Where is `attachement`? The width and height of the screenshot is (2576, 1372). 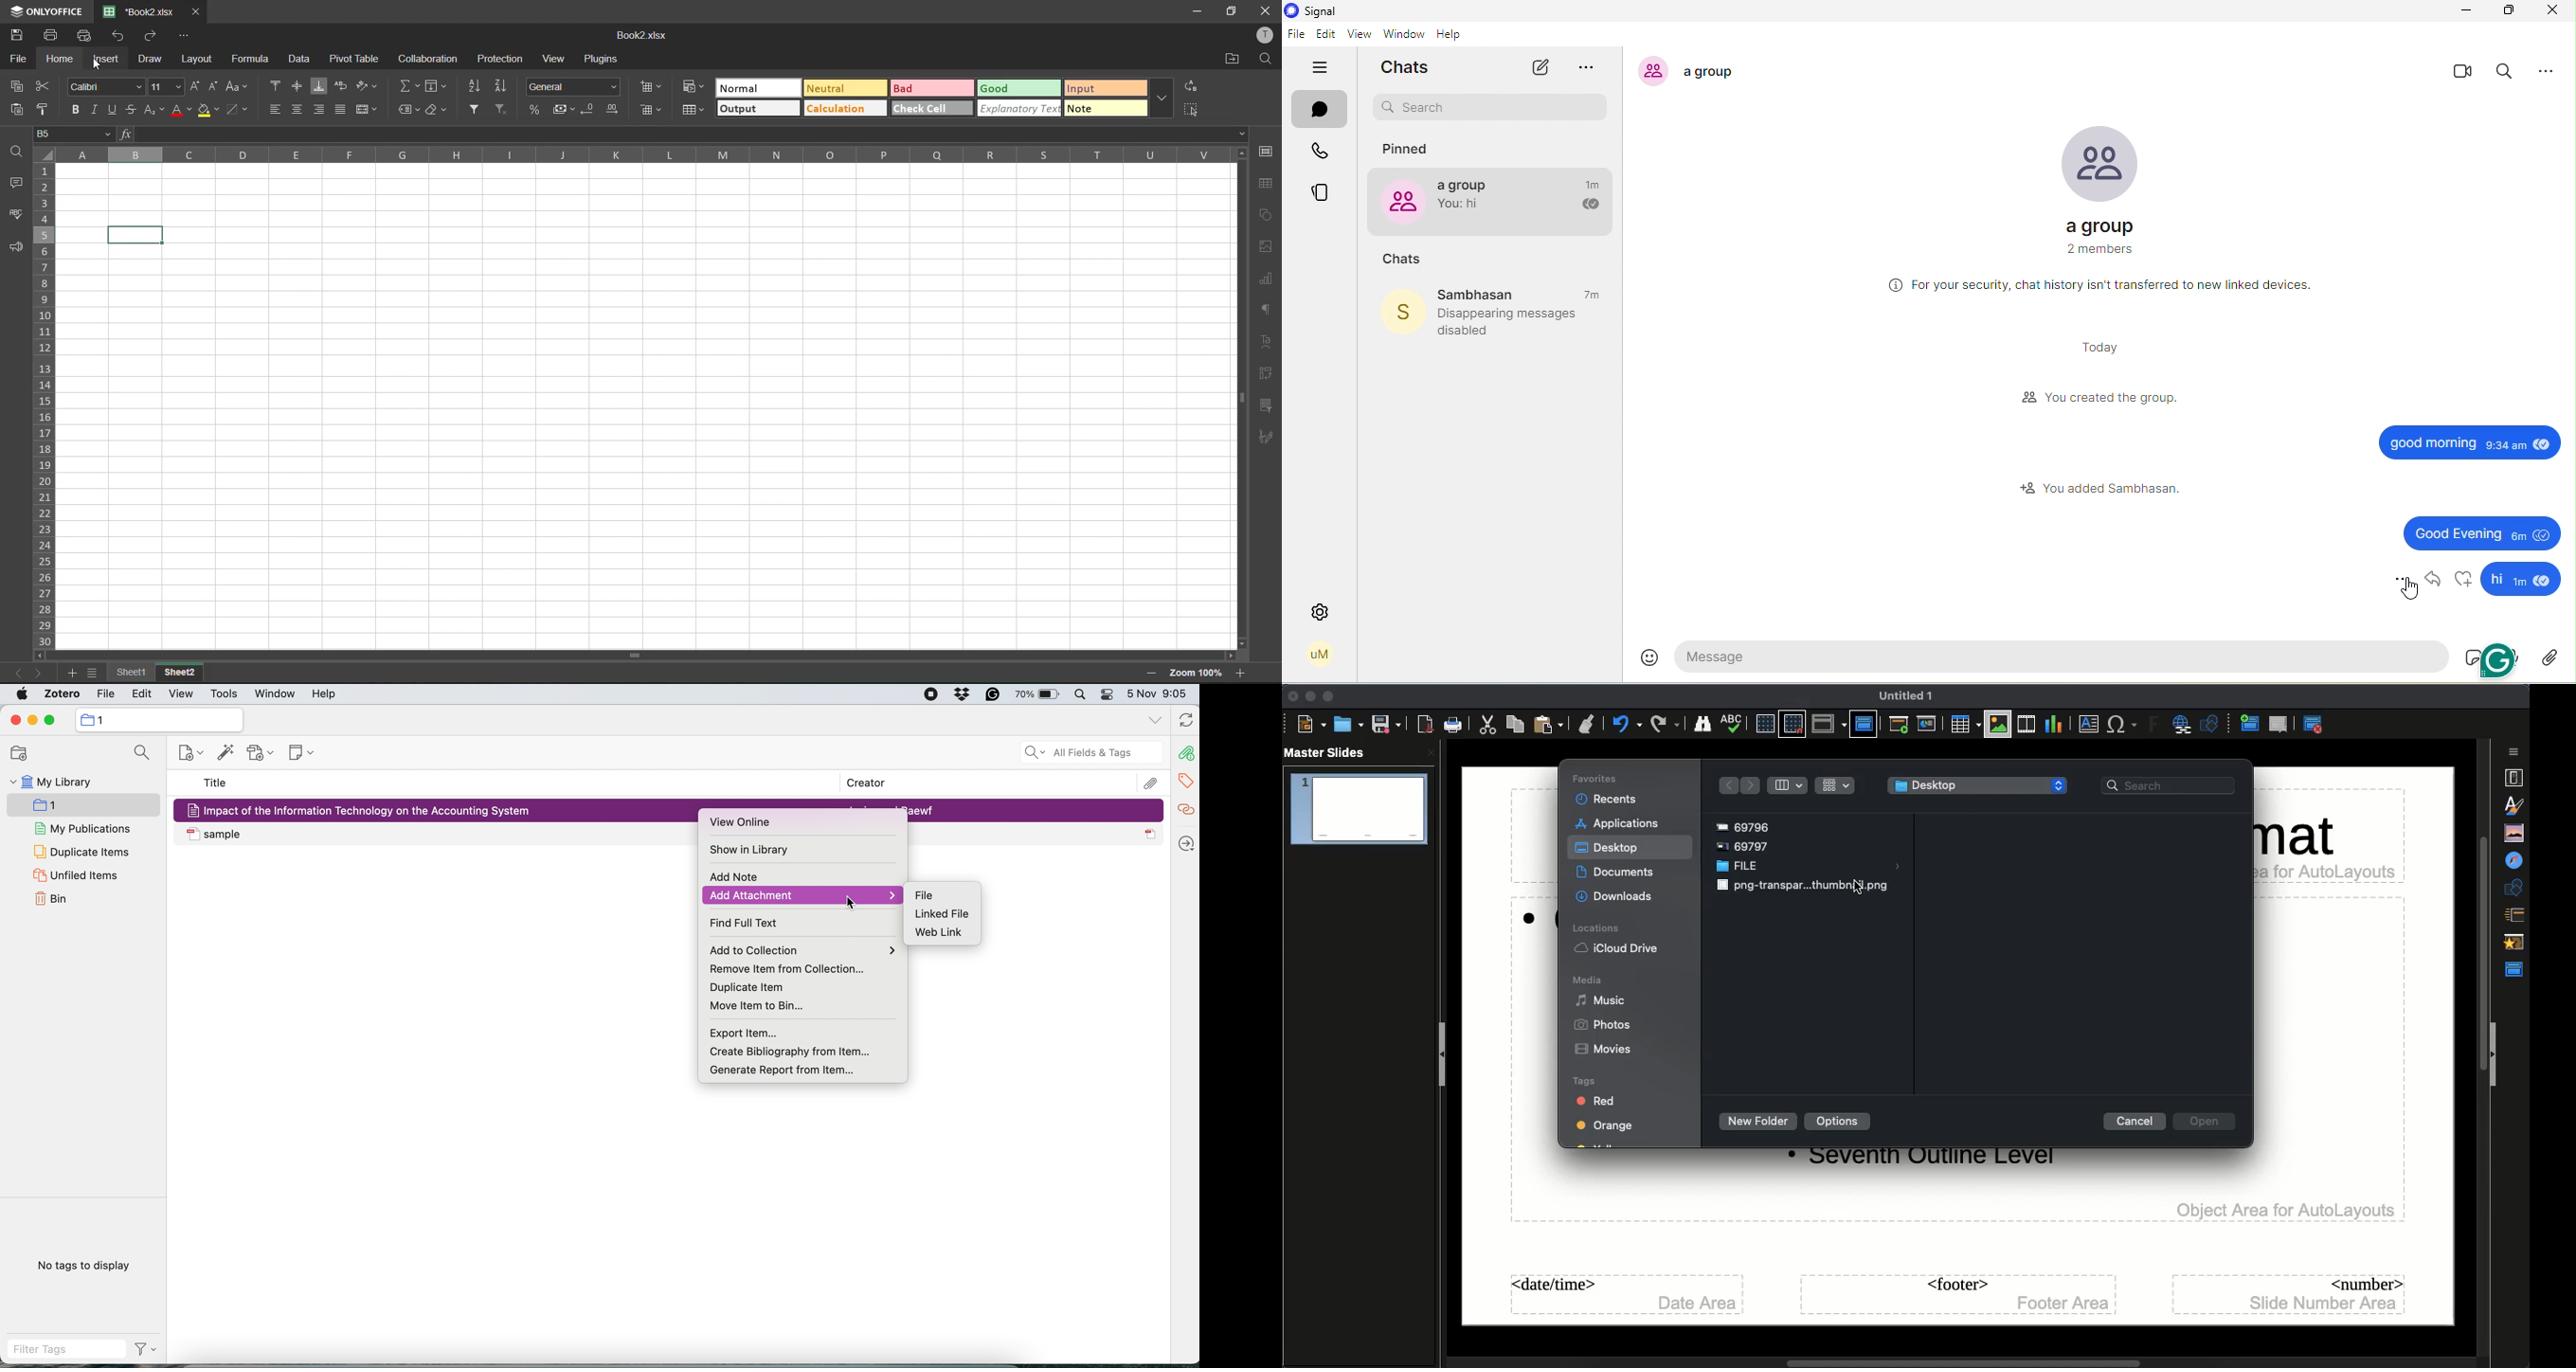 attachement is located at coordinates (1152, 783).